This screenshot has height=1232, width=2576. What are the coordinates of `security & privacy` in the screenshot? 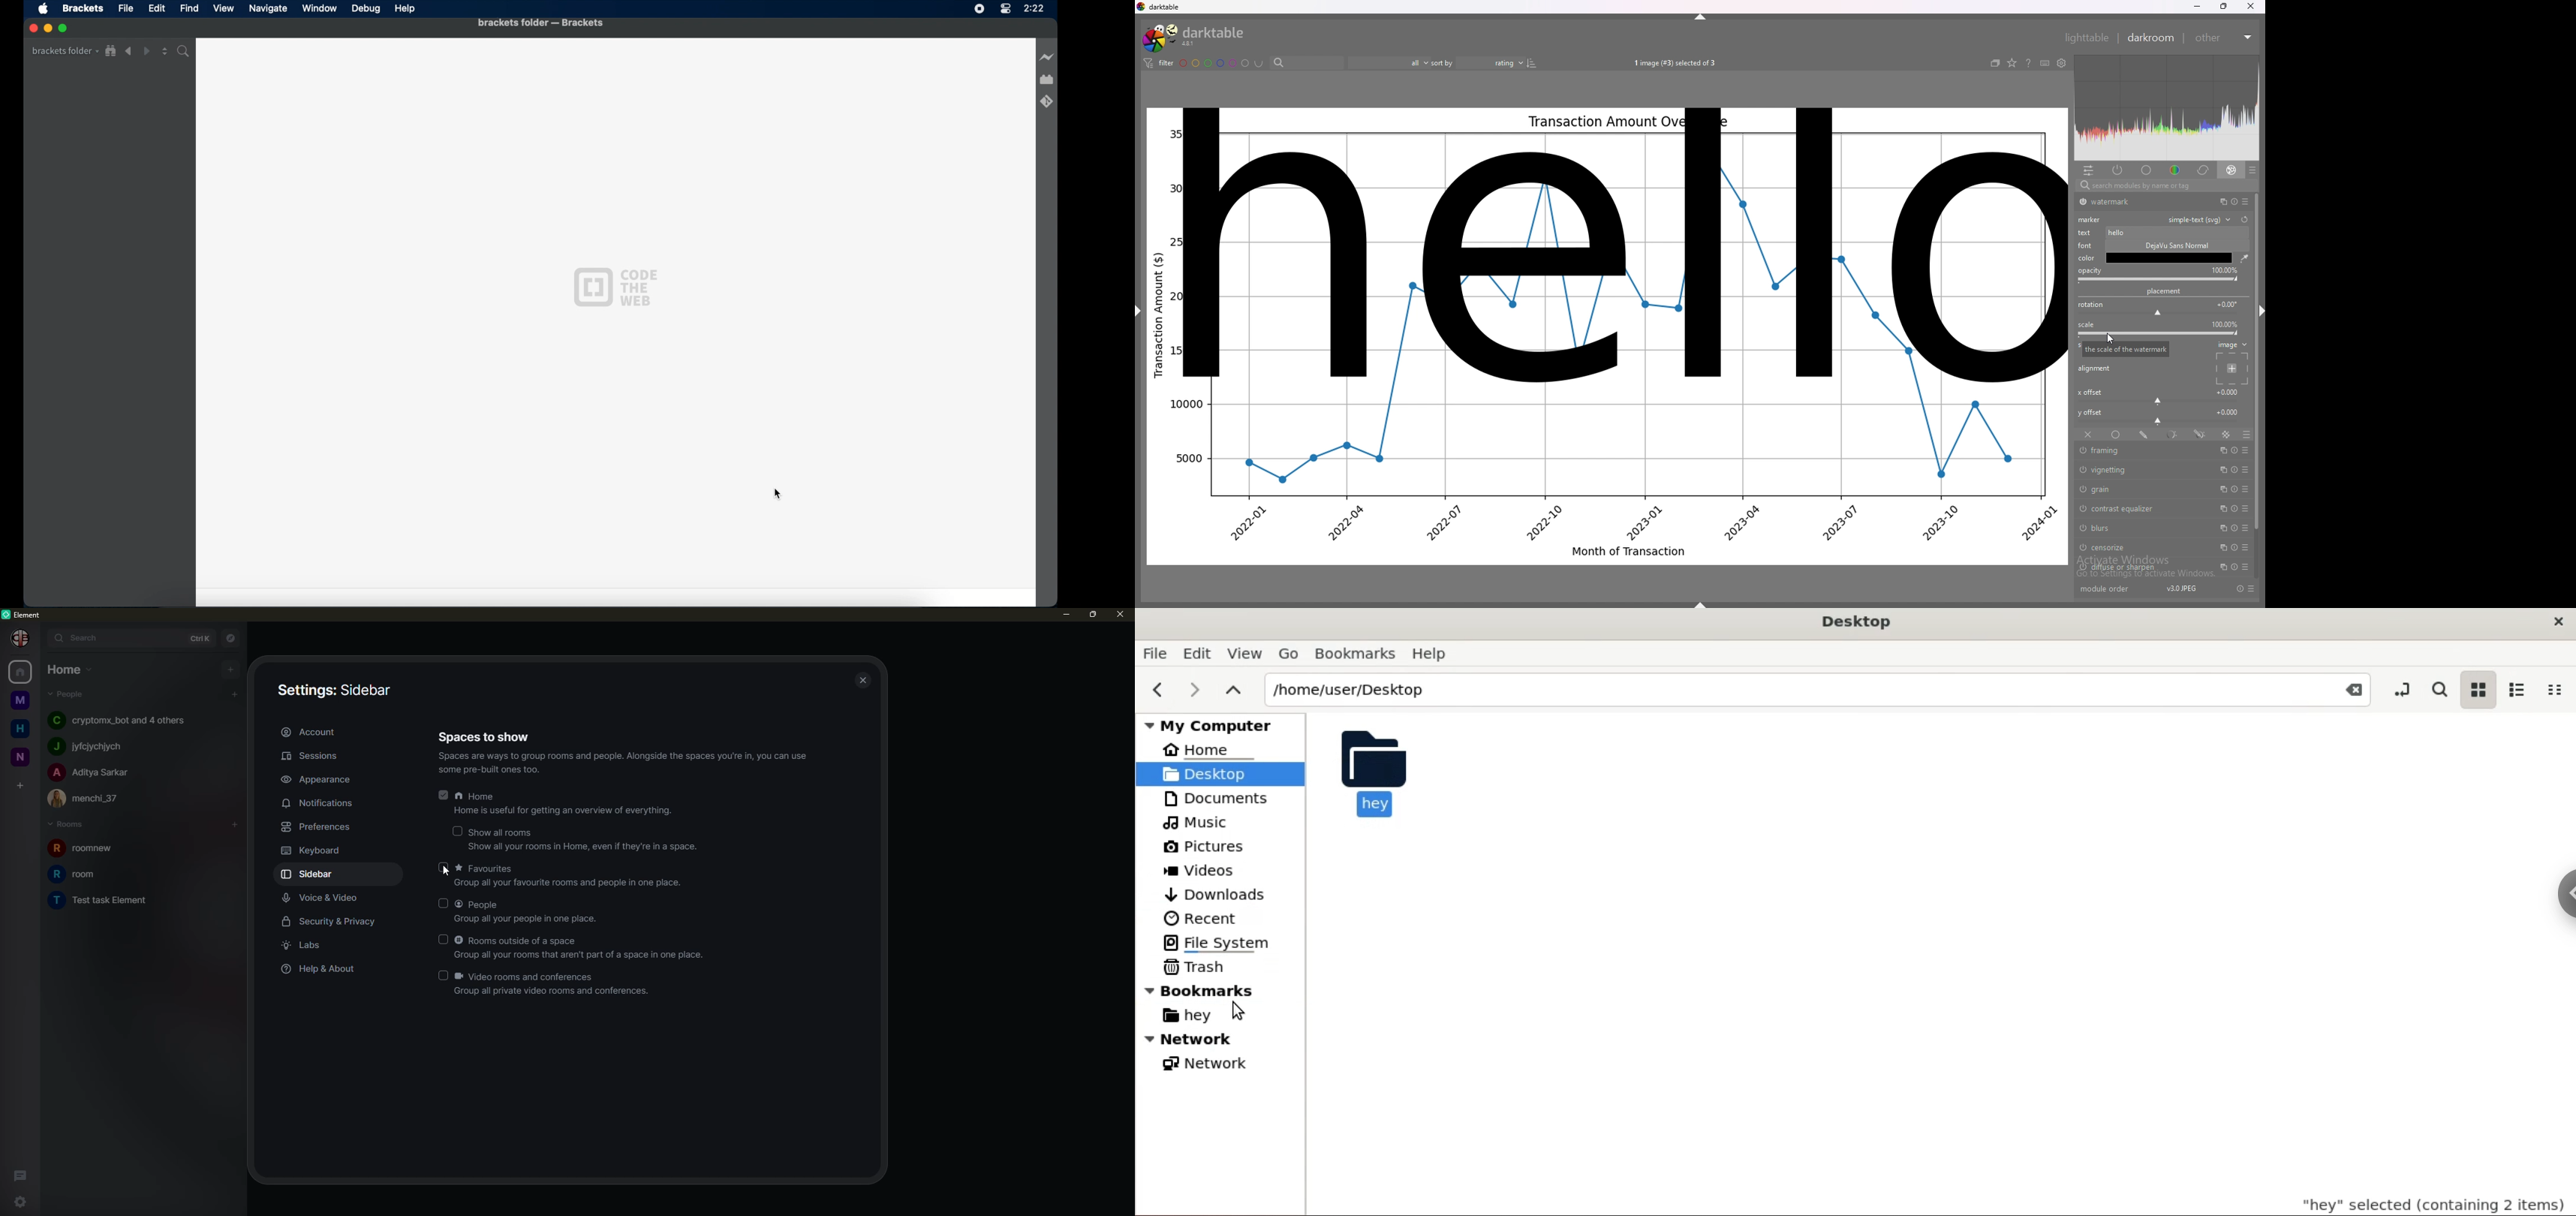 It's located at (334, 924).